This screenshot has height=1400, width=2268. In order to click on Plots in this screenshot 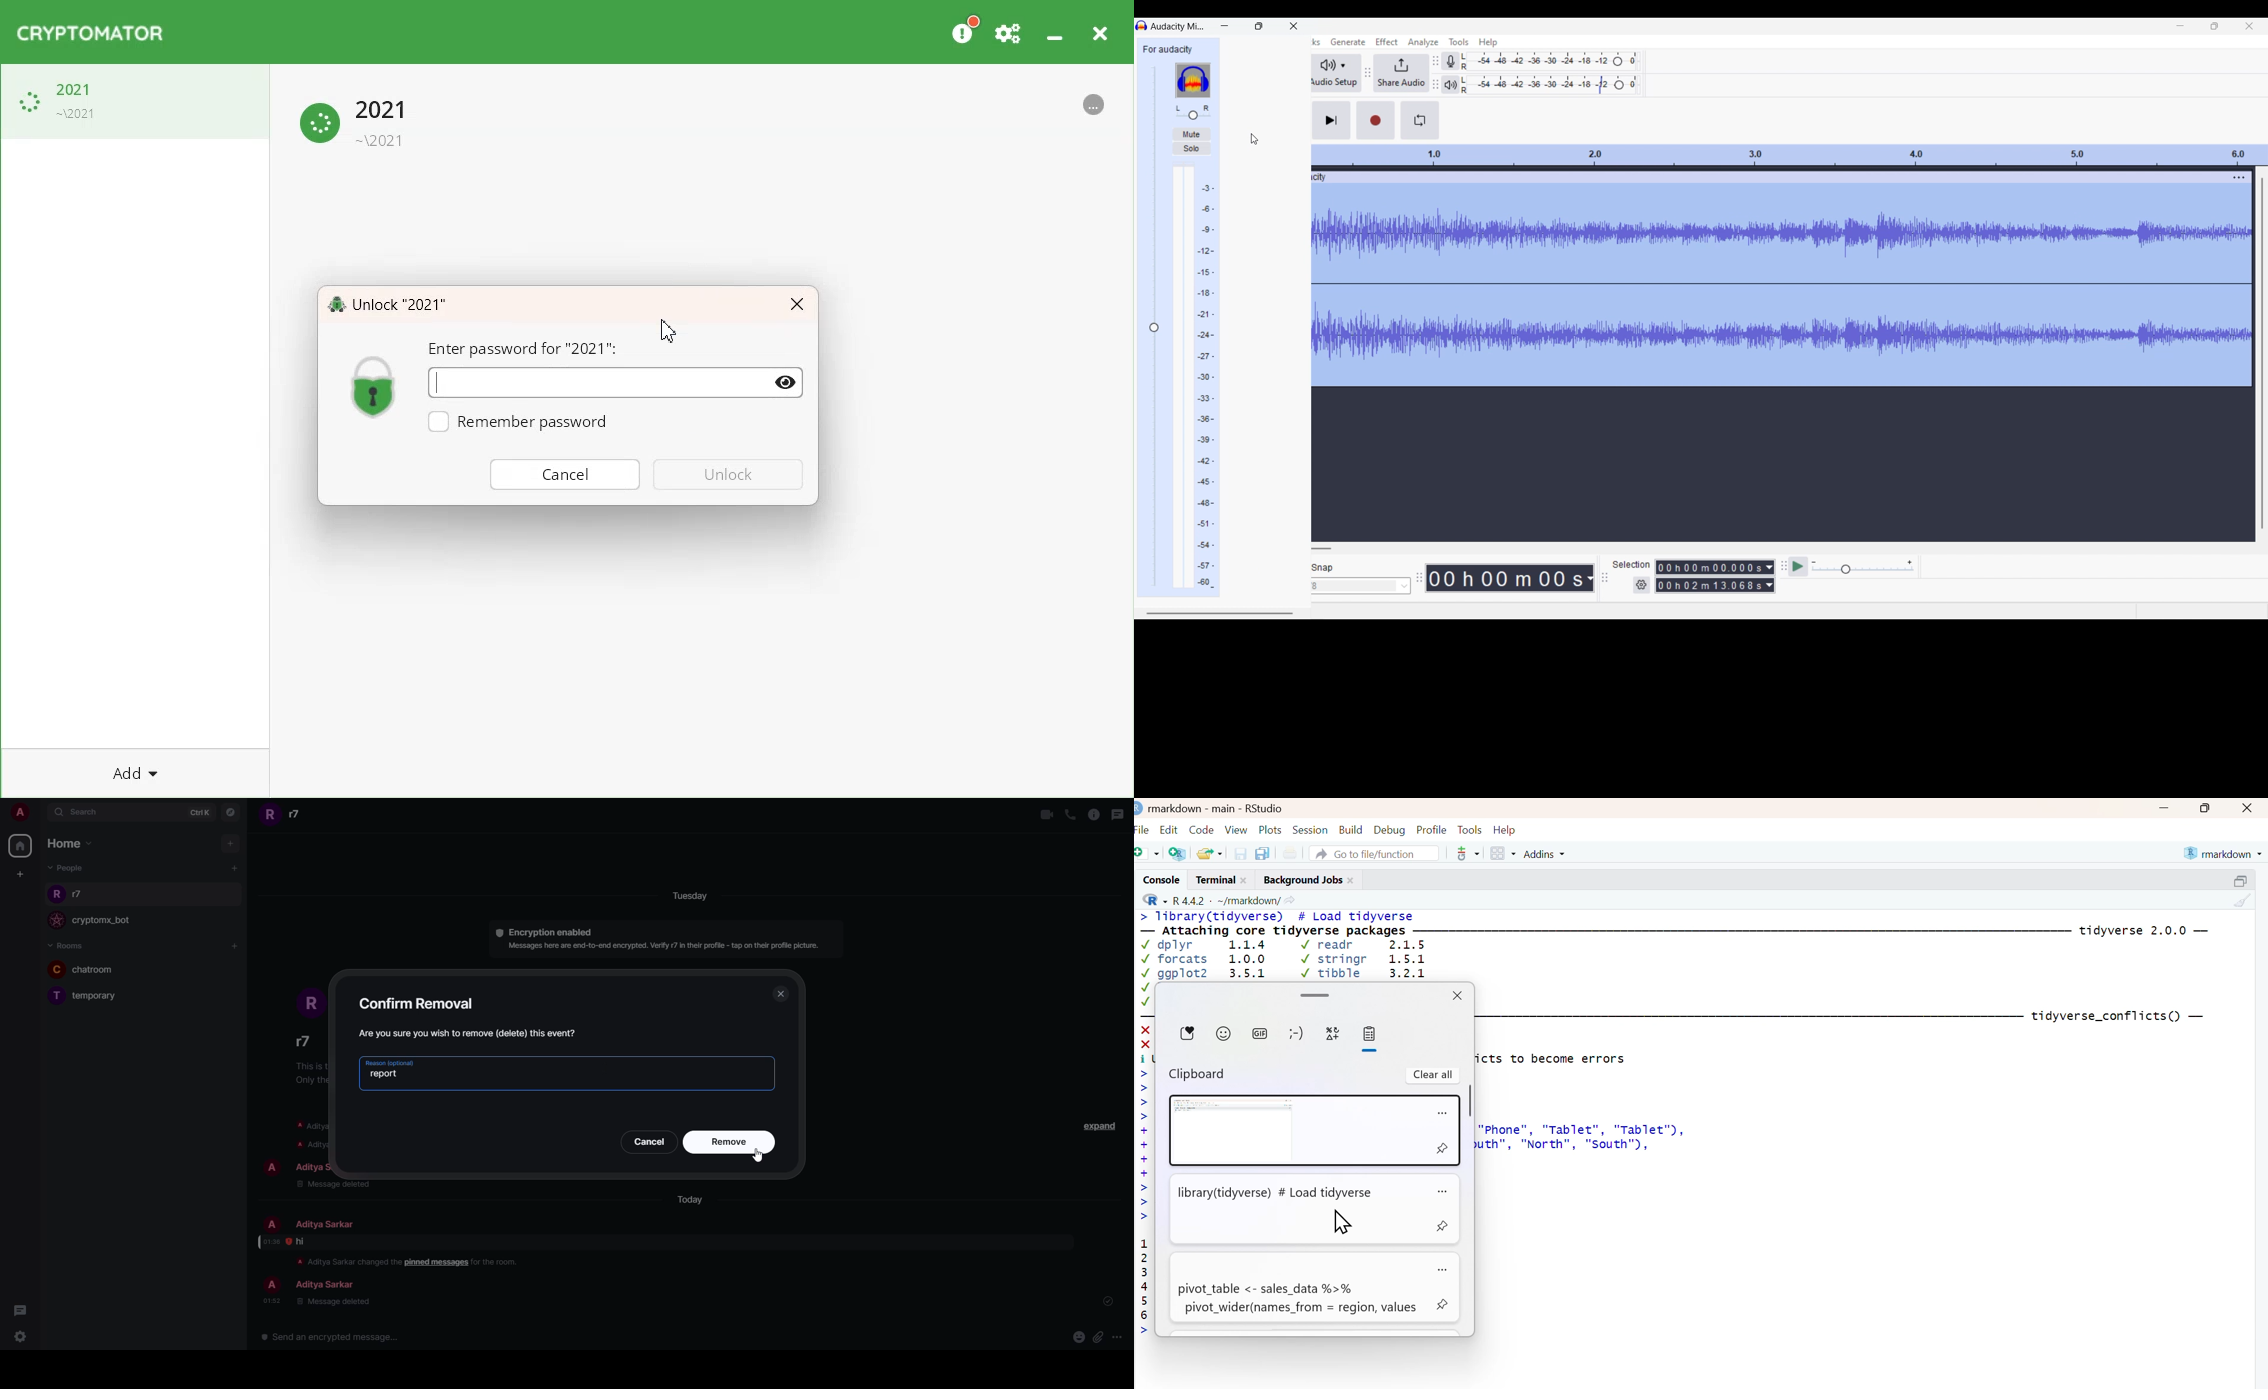, I will do `click(1271, 828)`.